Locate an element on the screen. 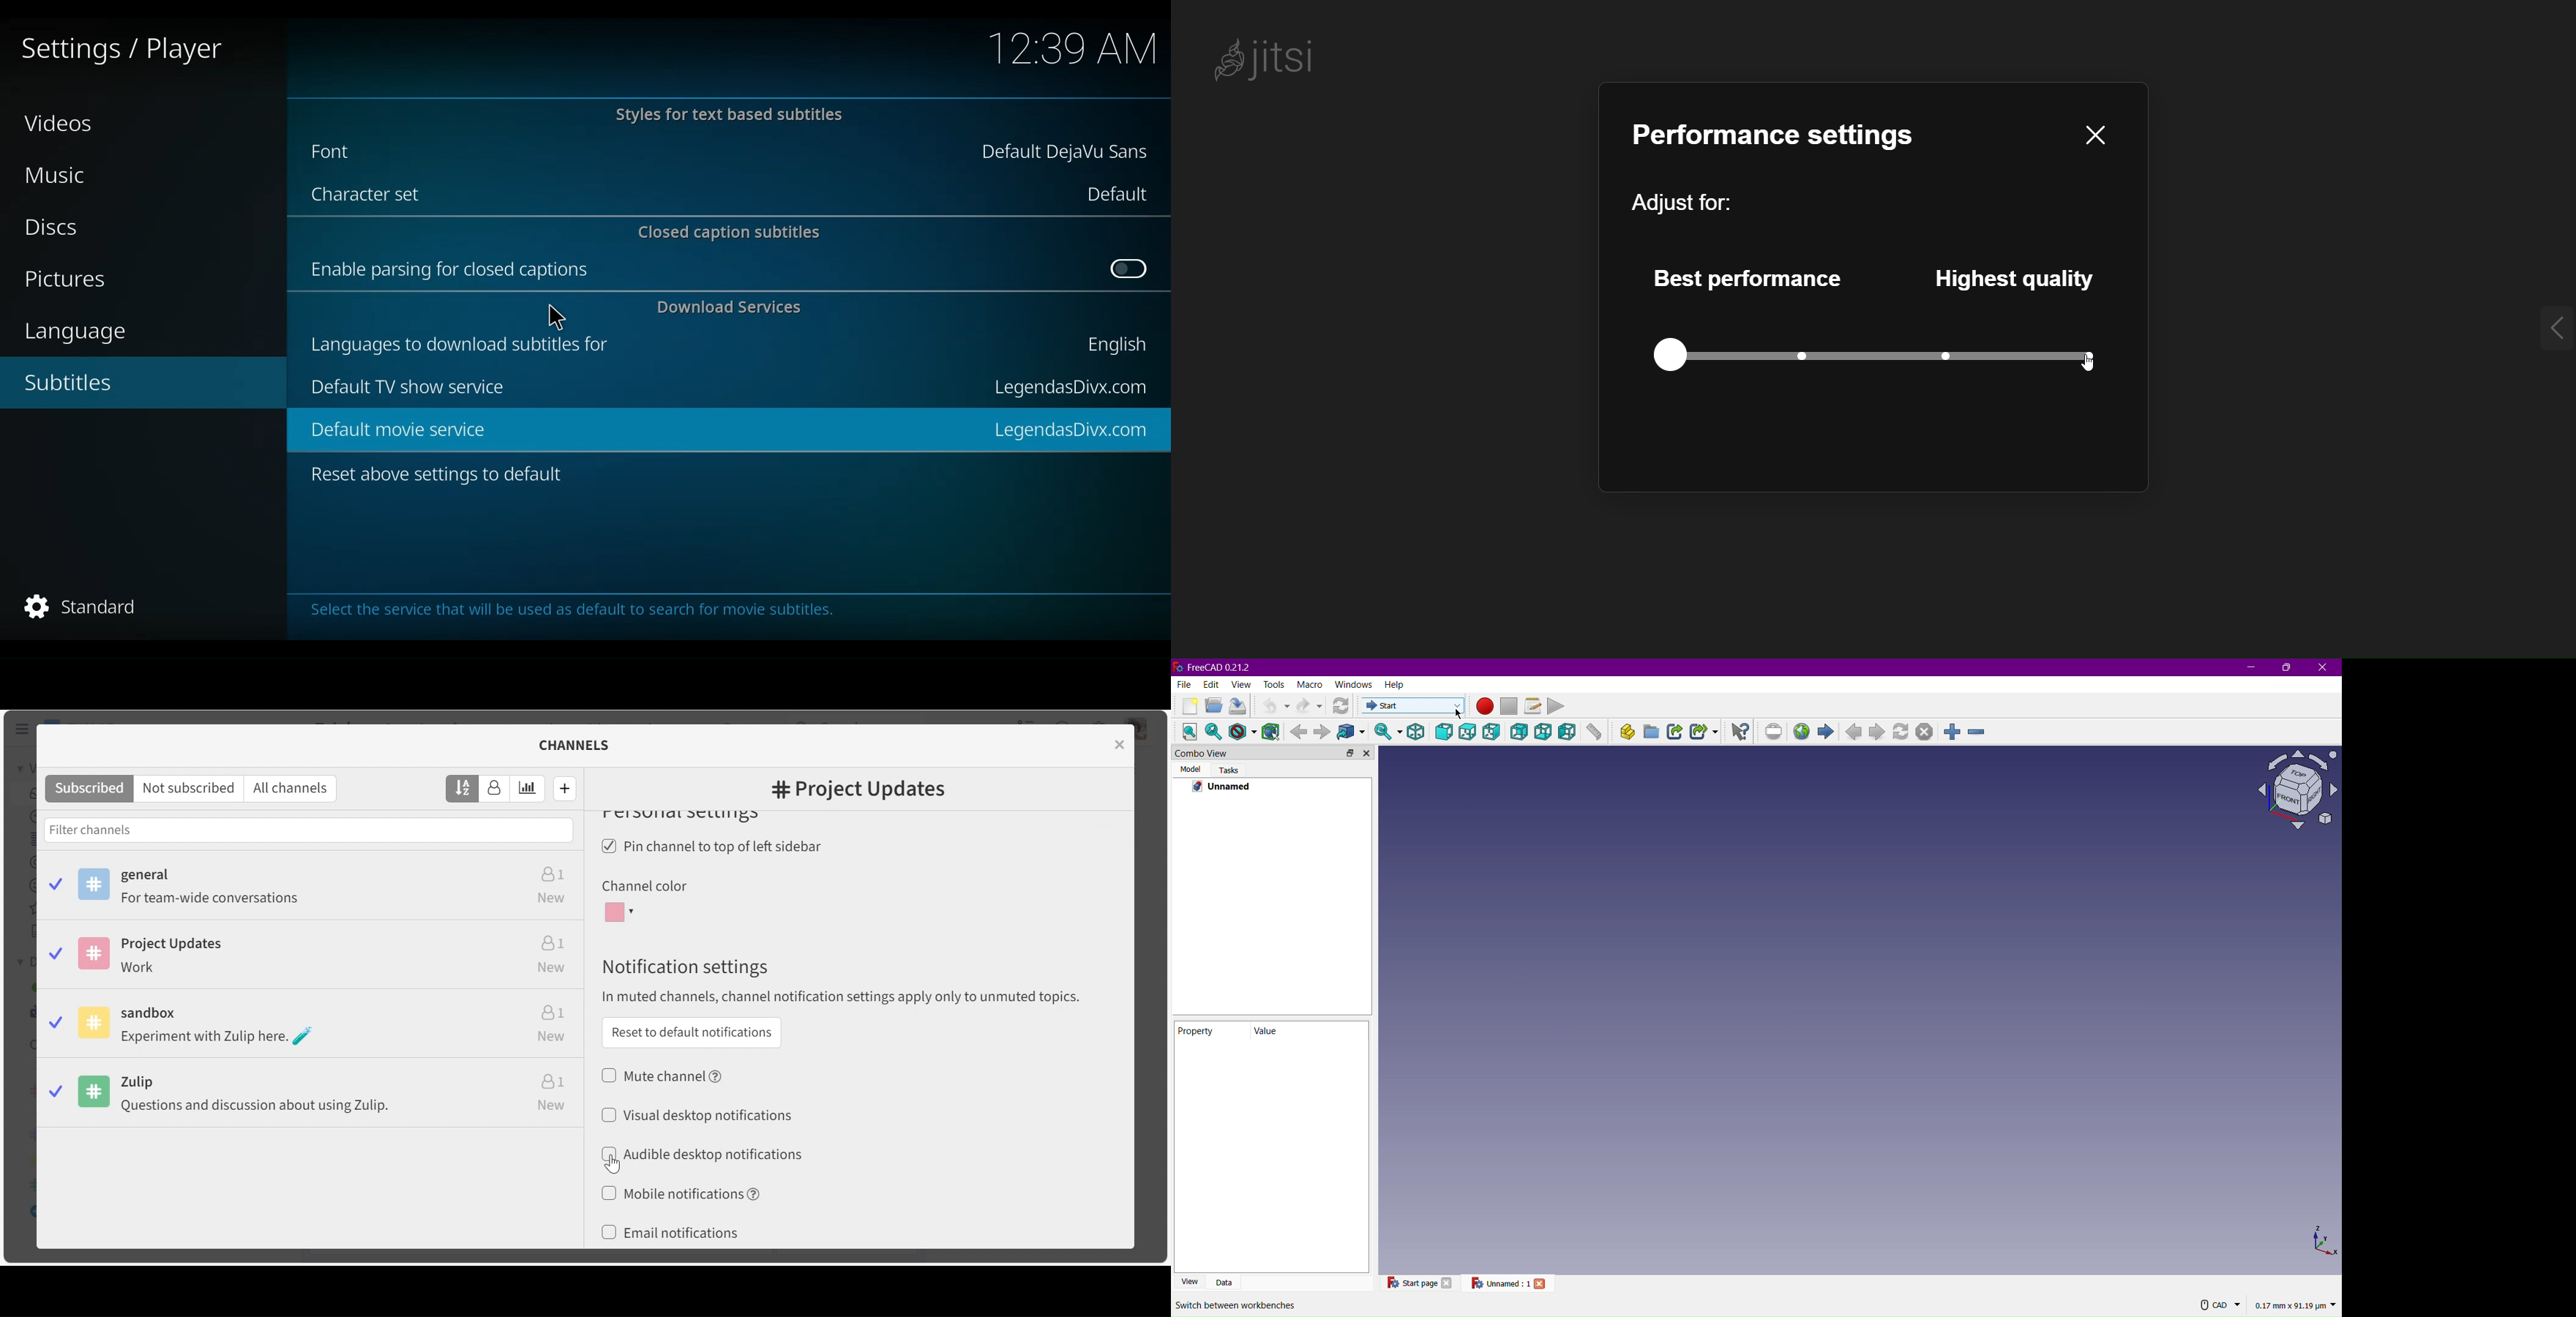 Image resolution: width=2576 pixels, height=1344 pixels. expand is located at coordinates (2553, 327).